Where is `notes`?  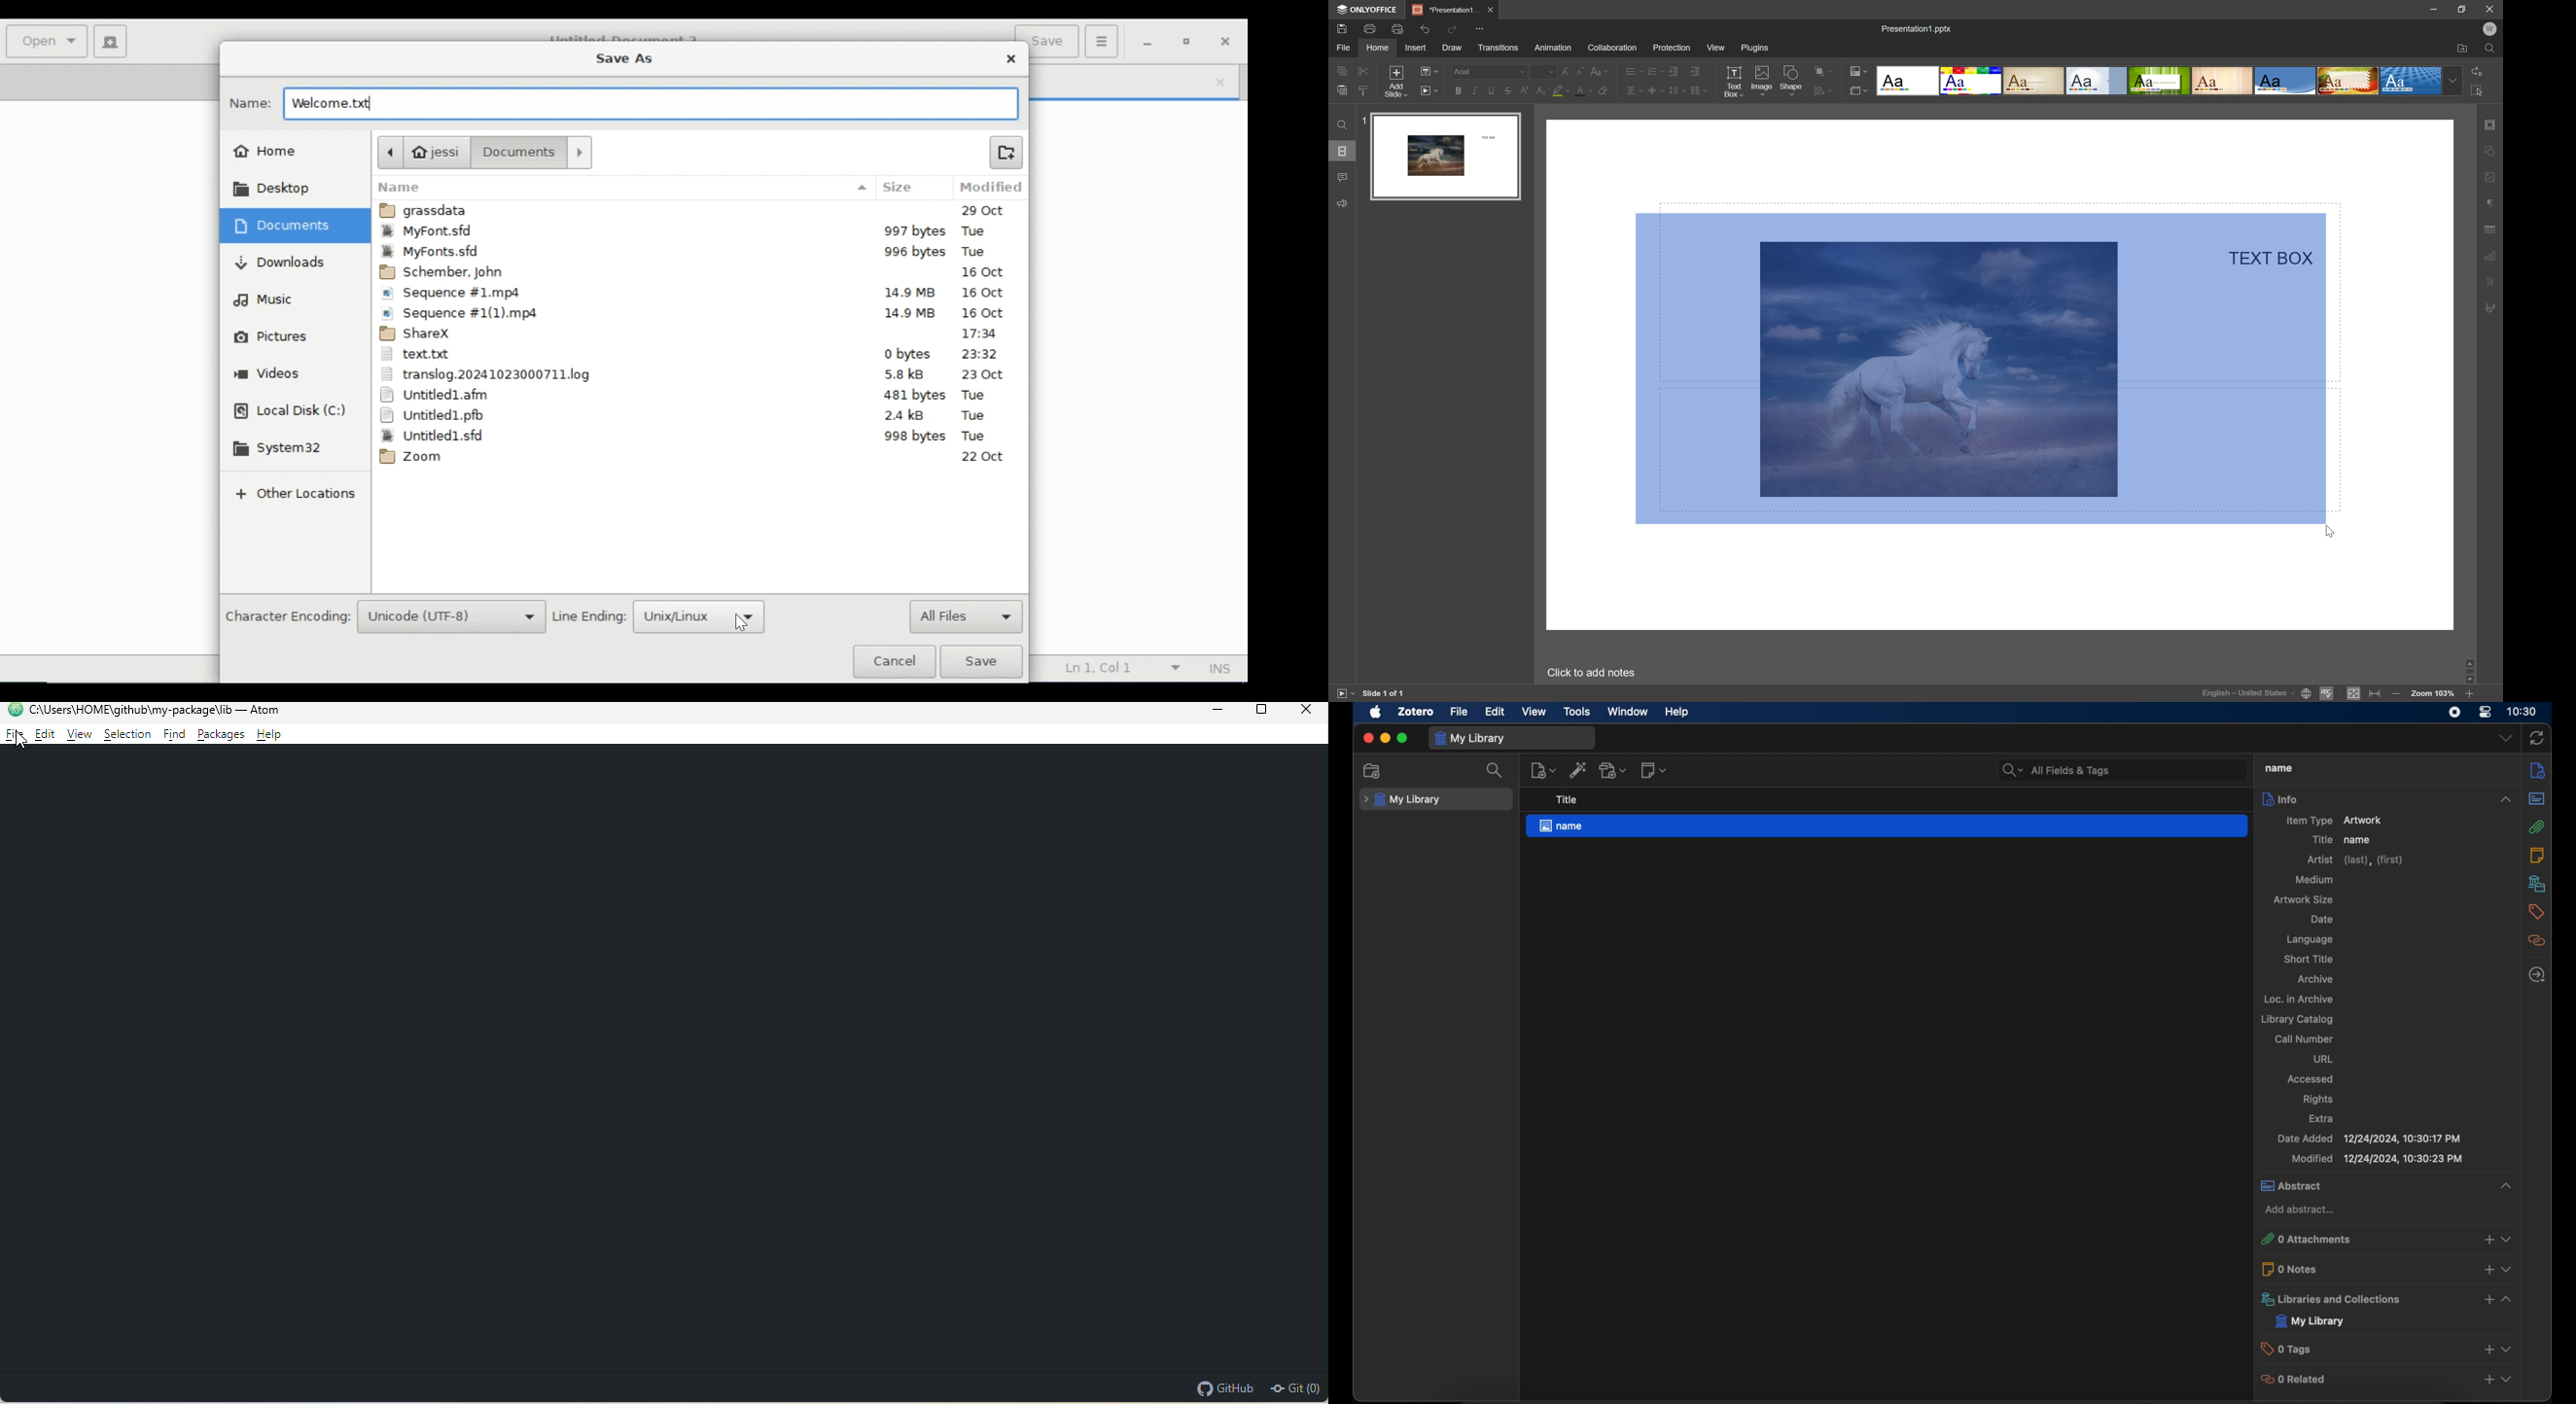
notes is located at coordinates (2538, 855).